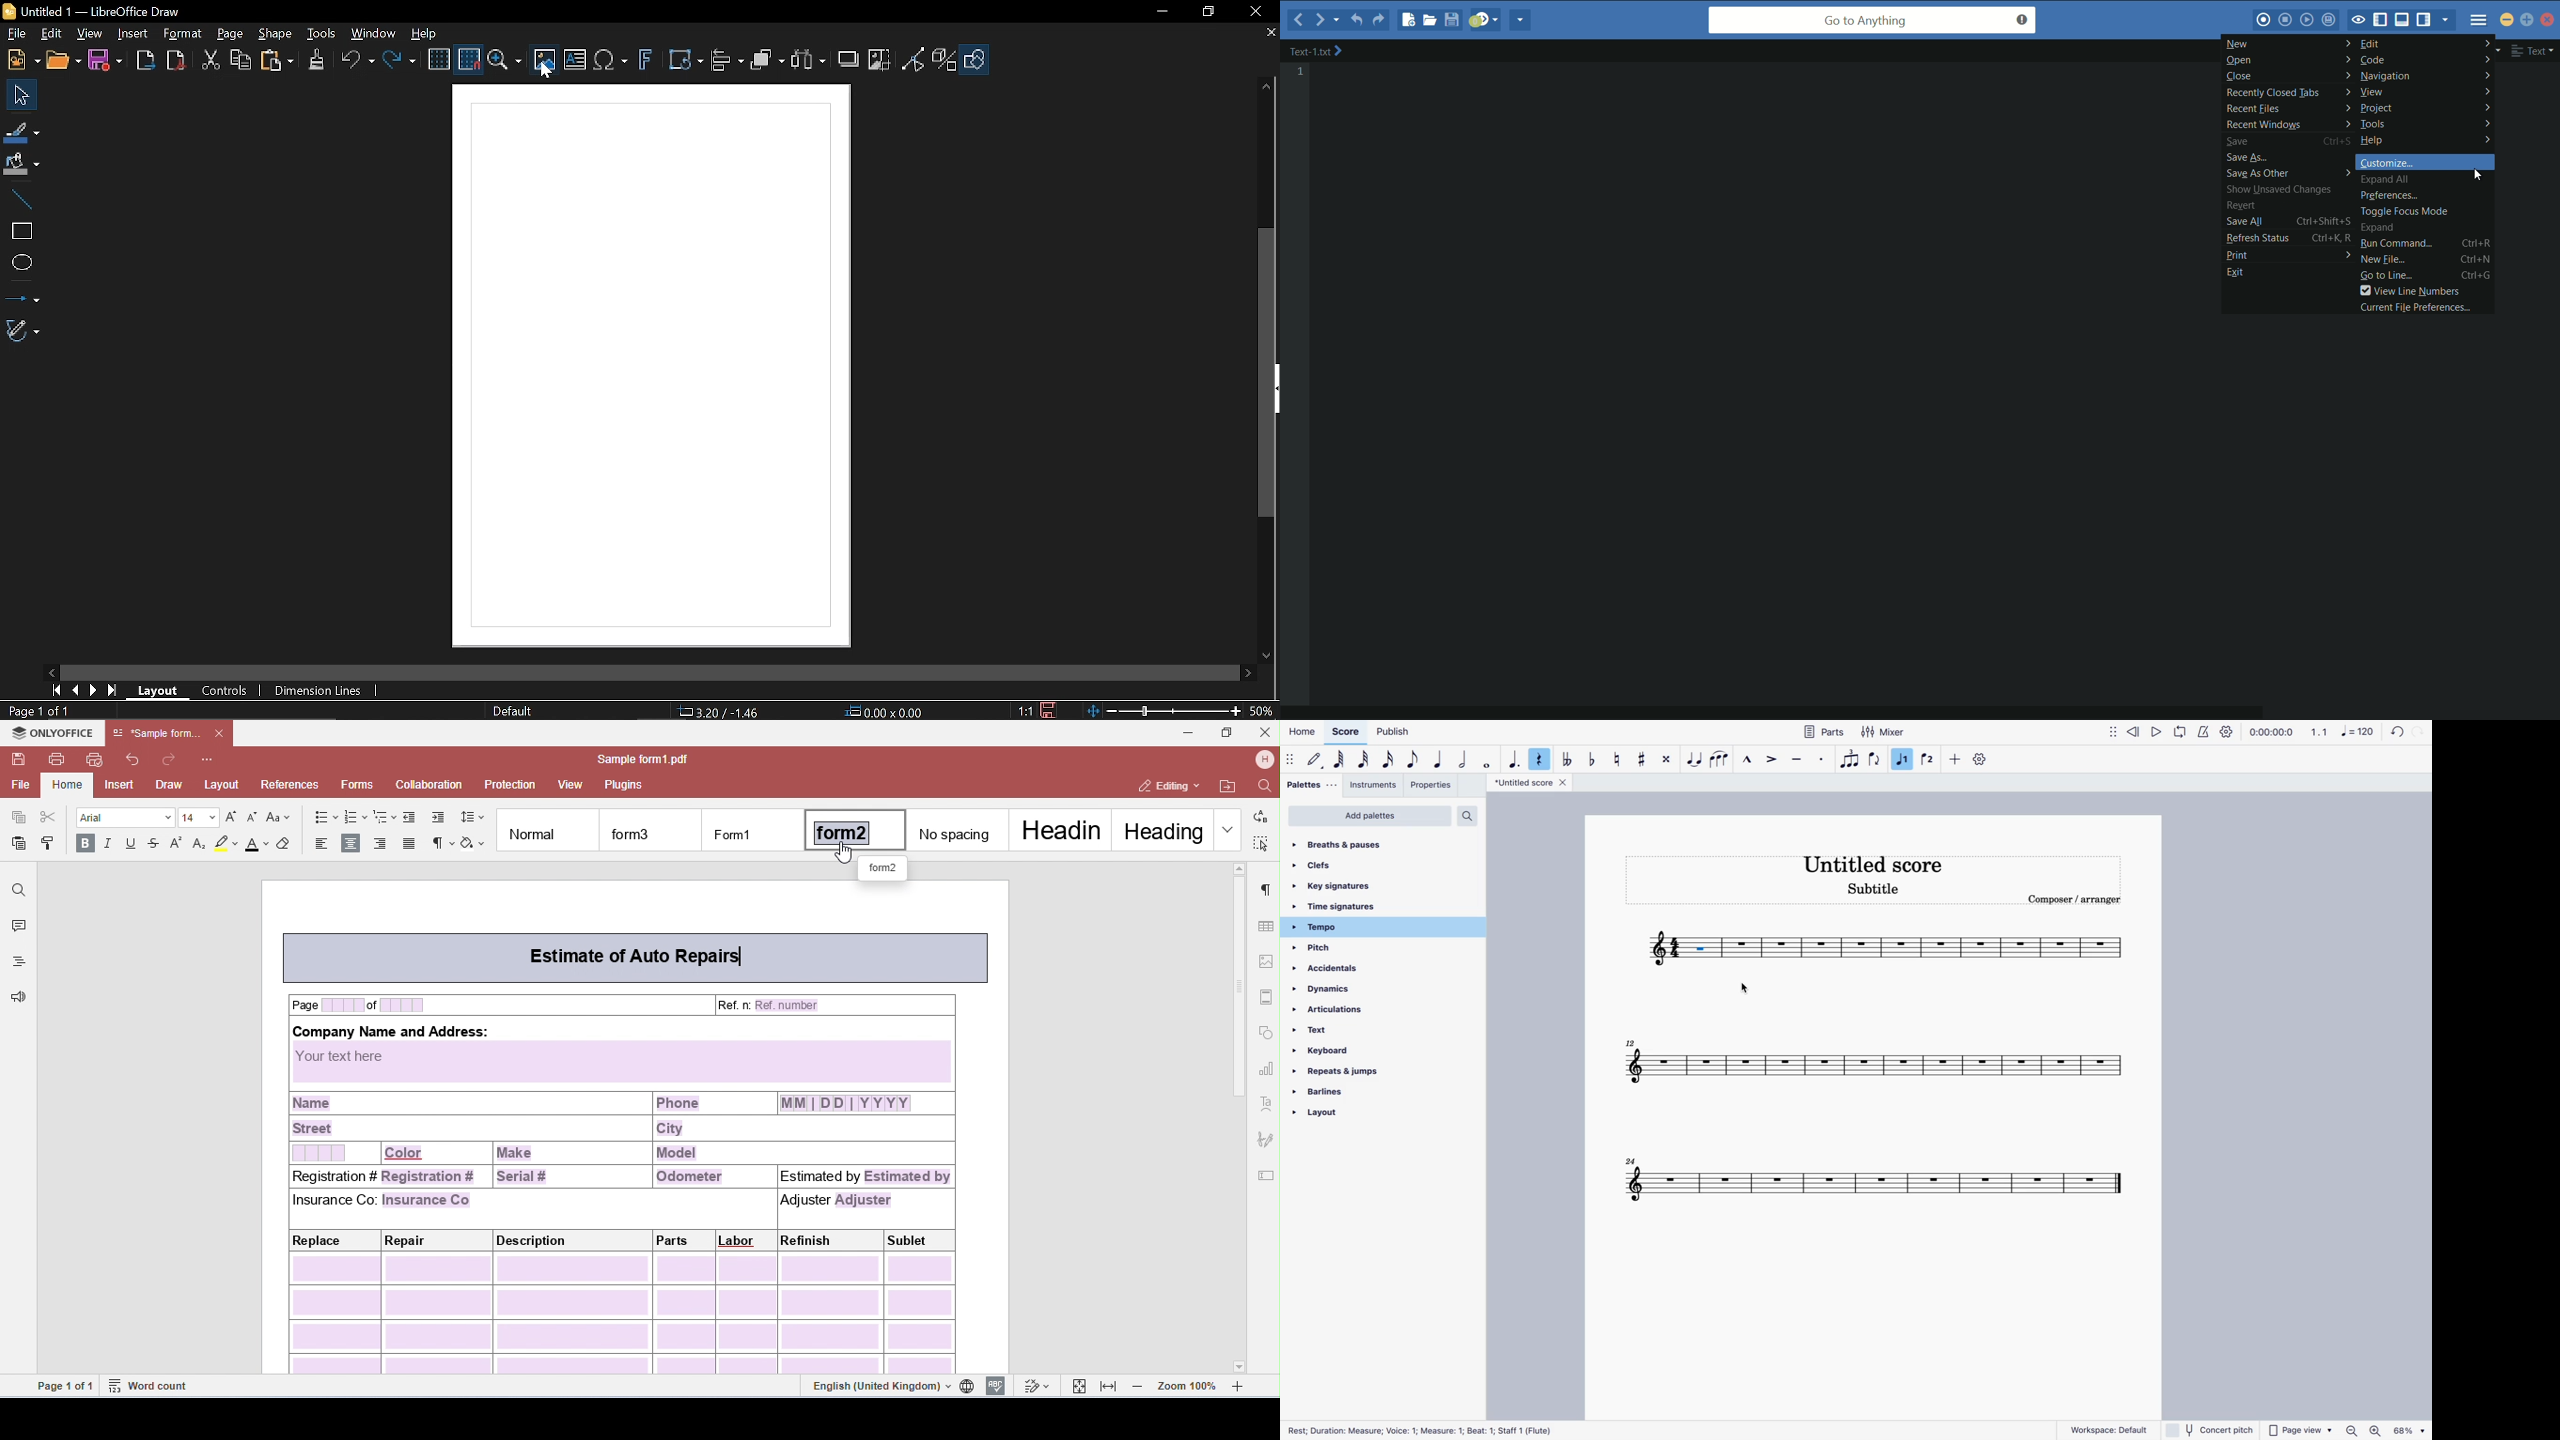 The image size is (2576, 1456). Describe the element at coordinates (1956, 758) in the screenshot. I see `more` at that location.